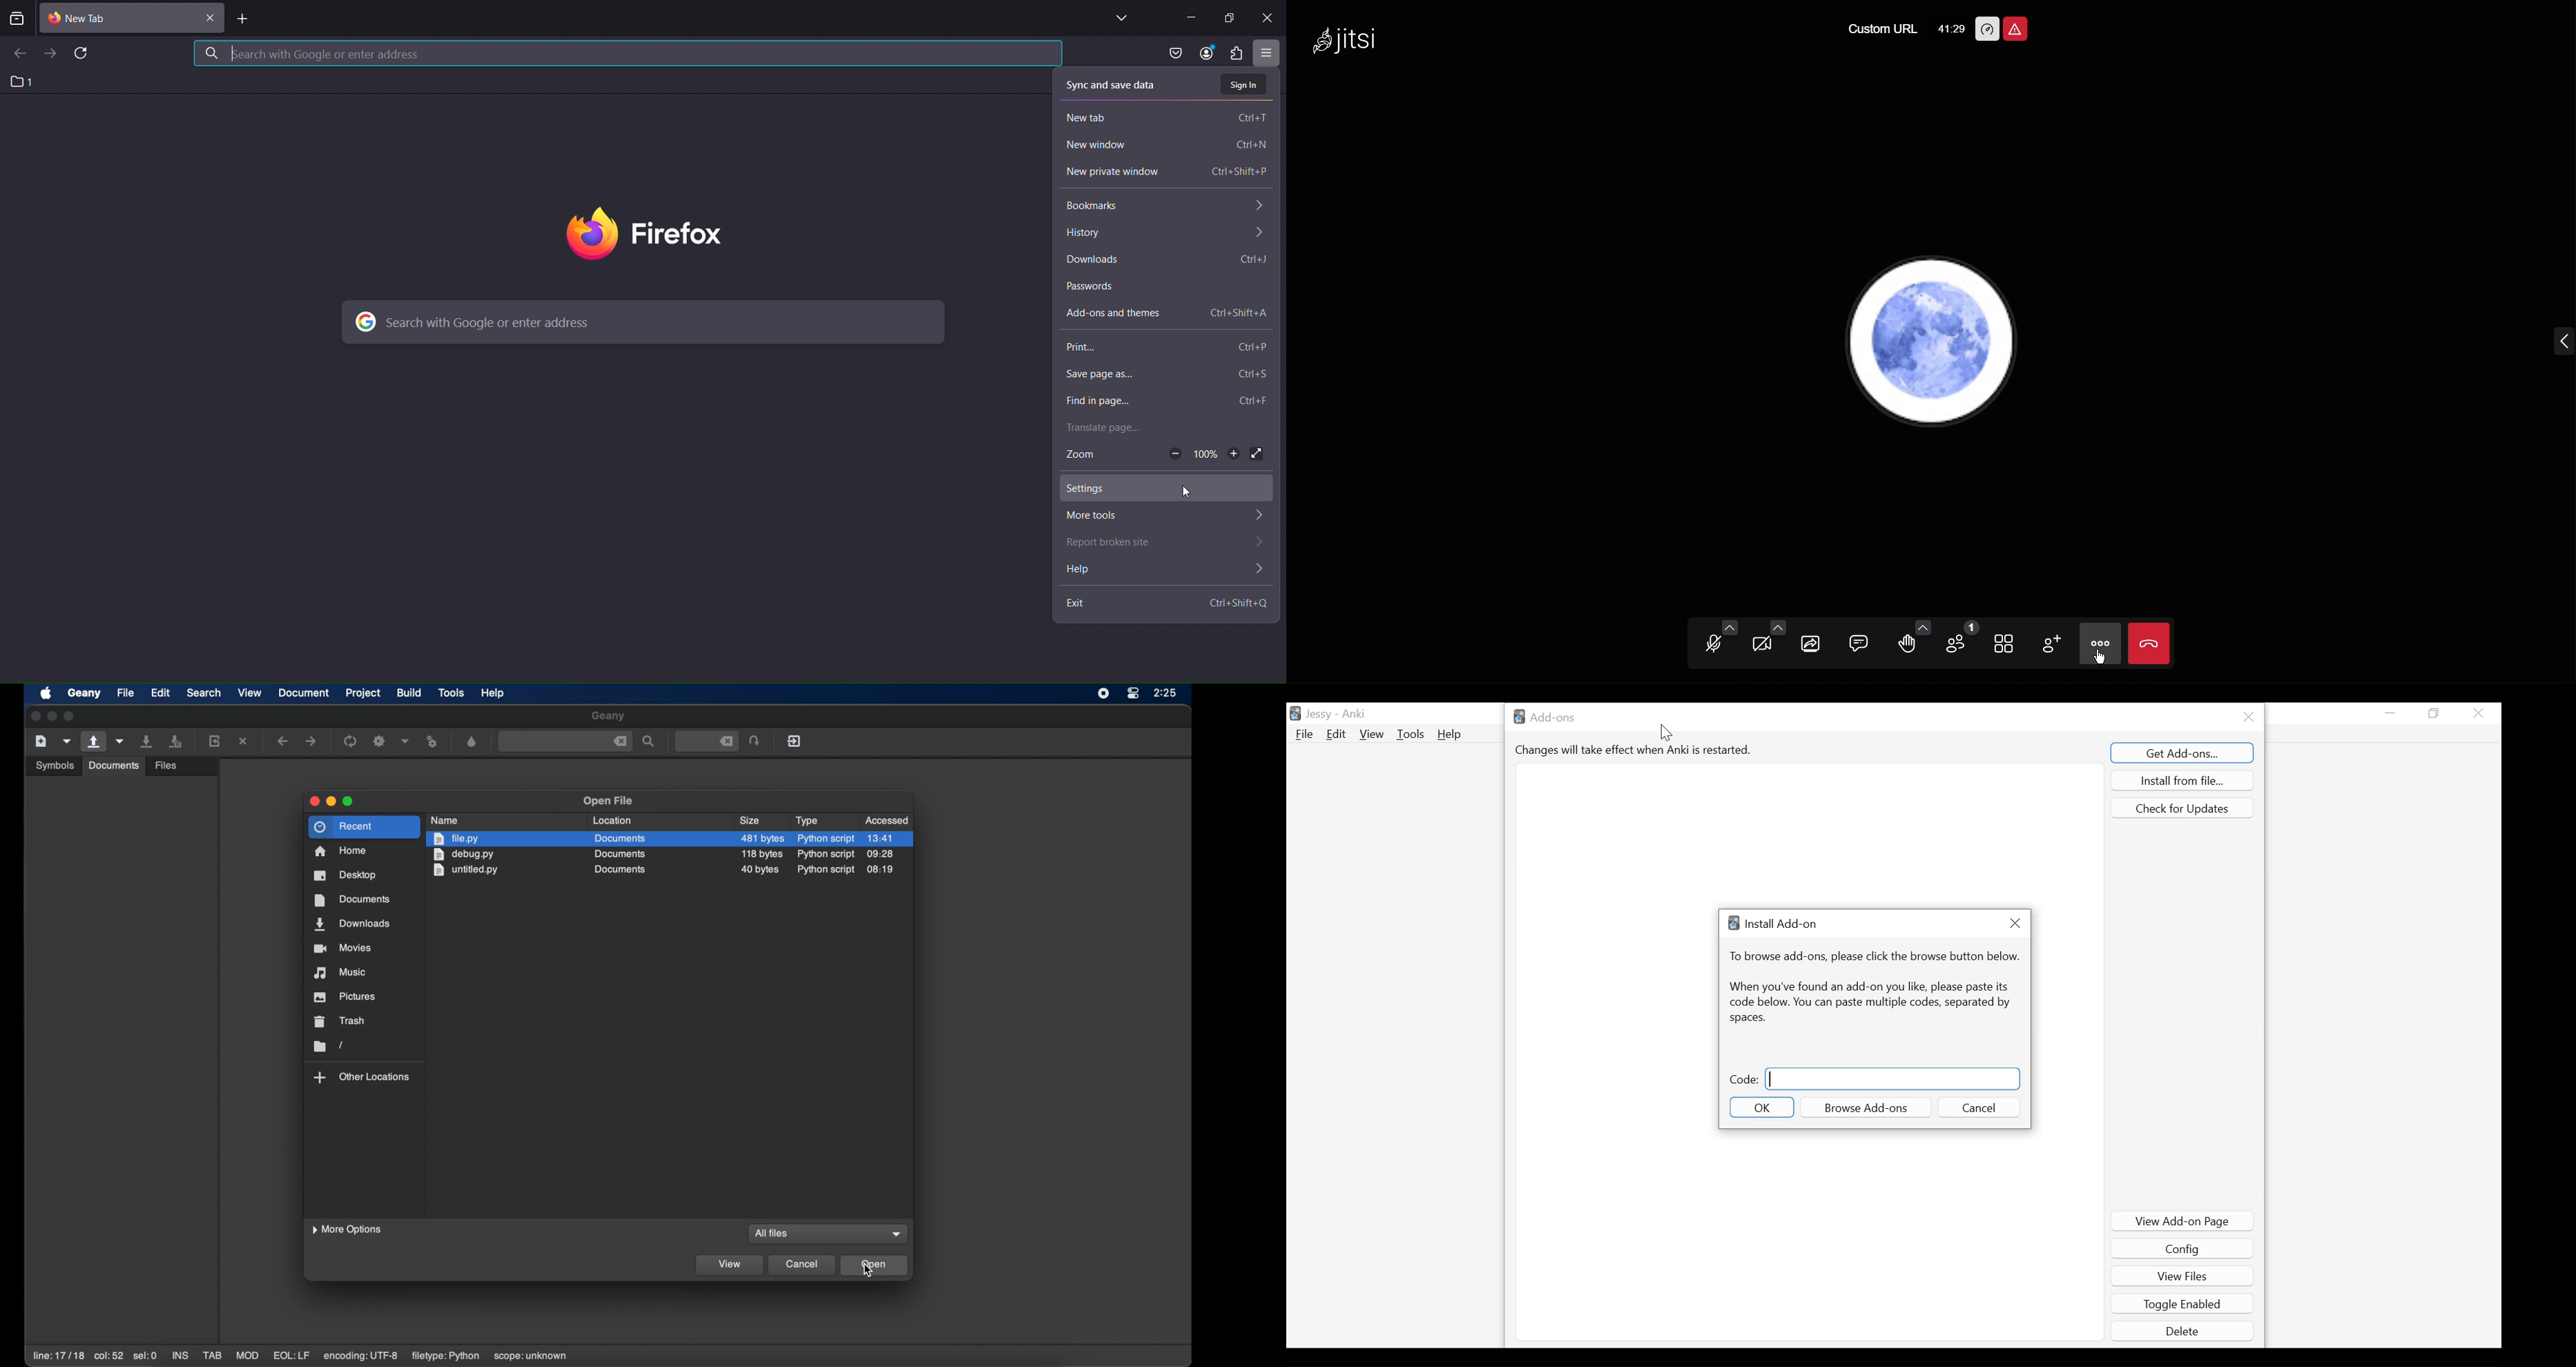 The image size is (2576, 1372). I want to click on sign in, so click(1245, 85).